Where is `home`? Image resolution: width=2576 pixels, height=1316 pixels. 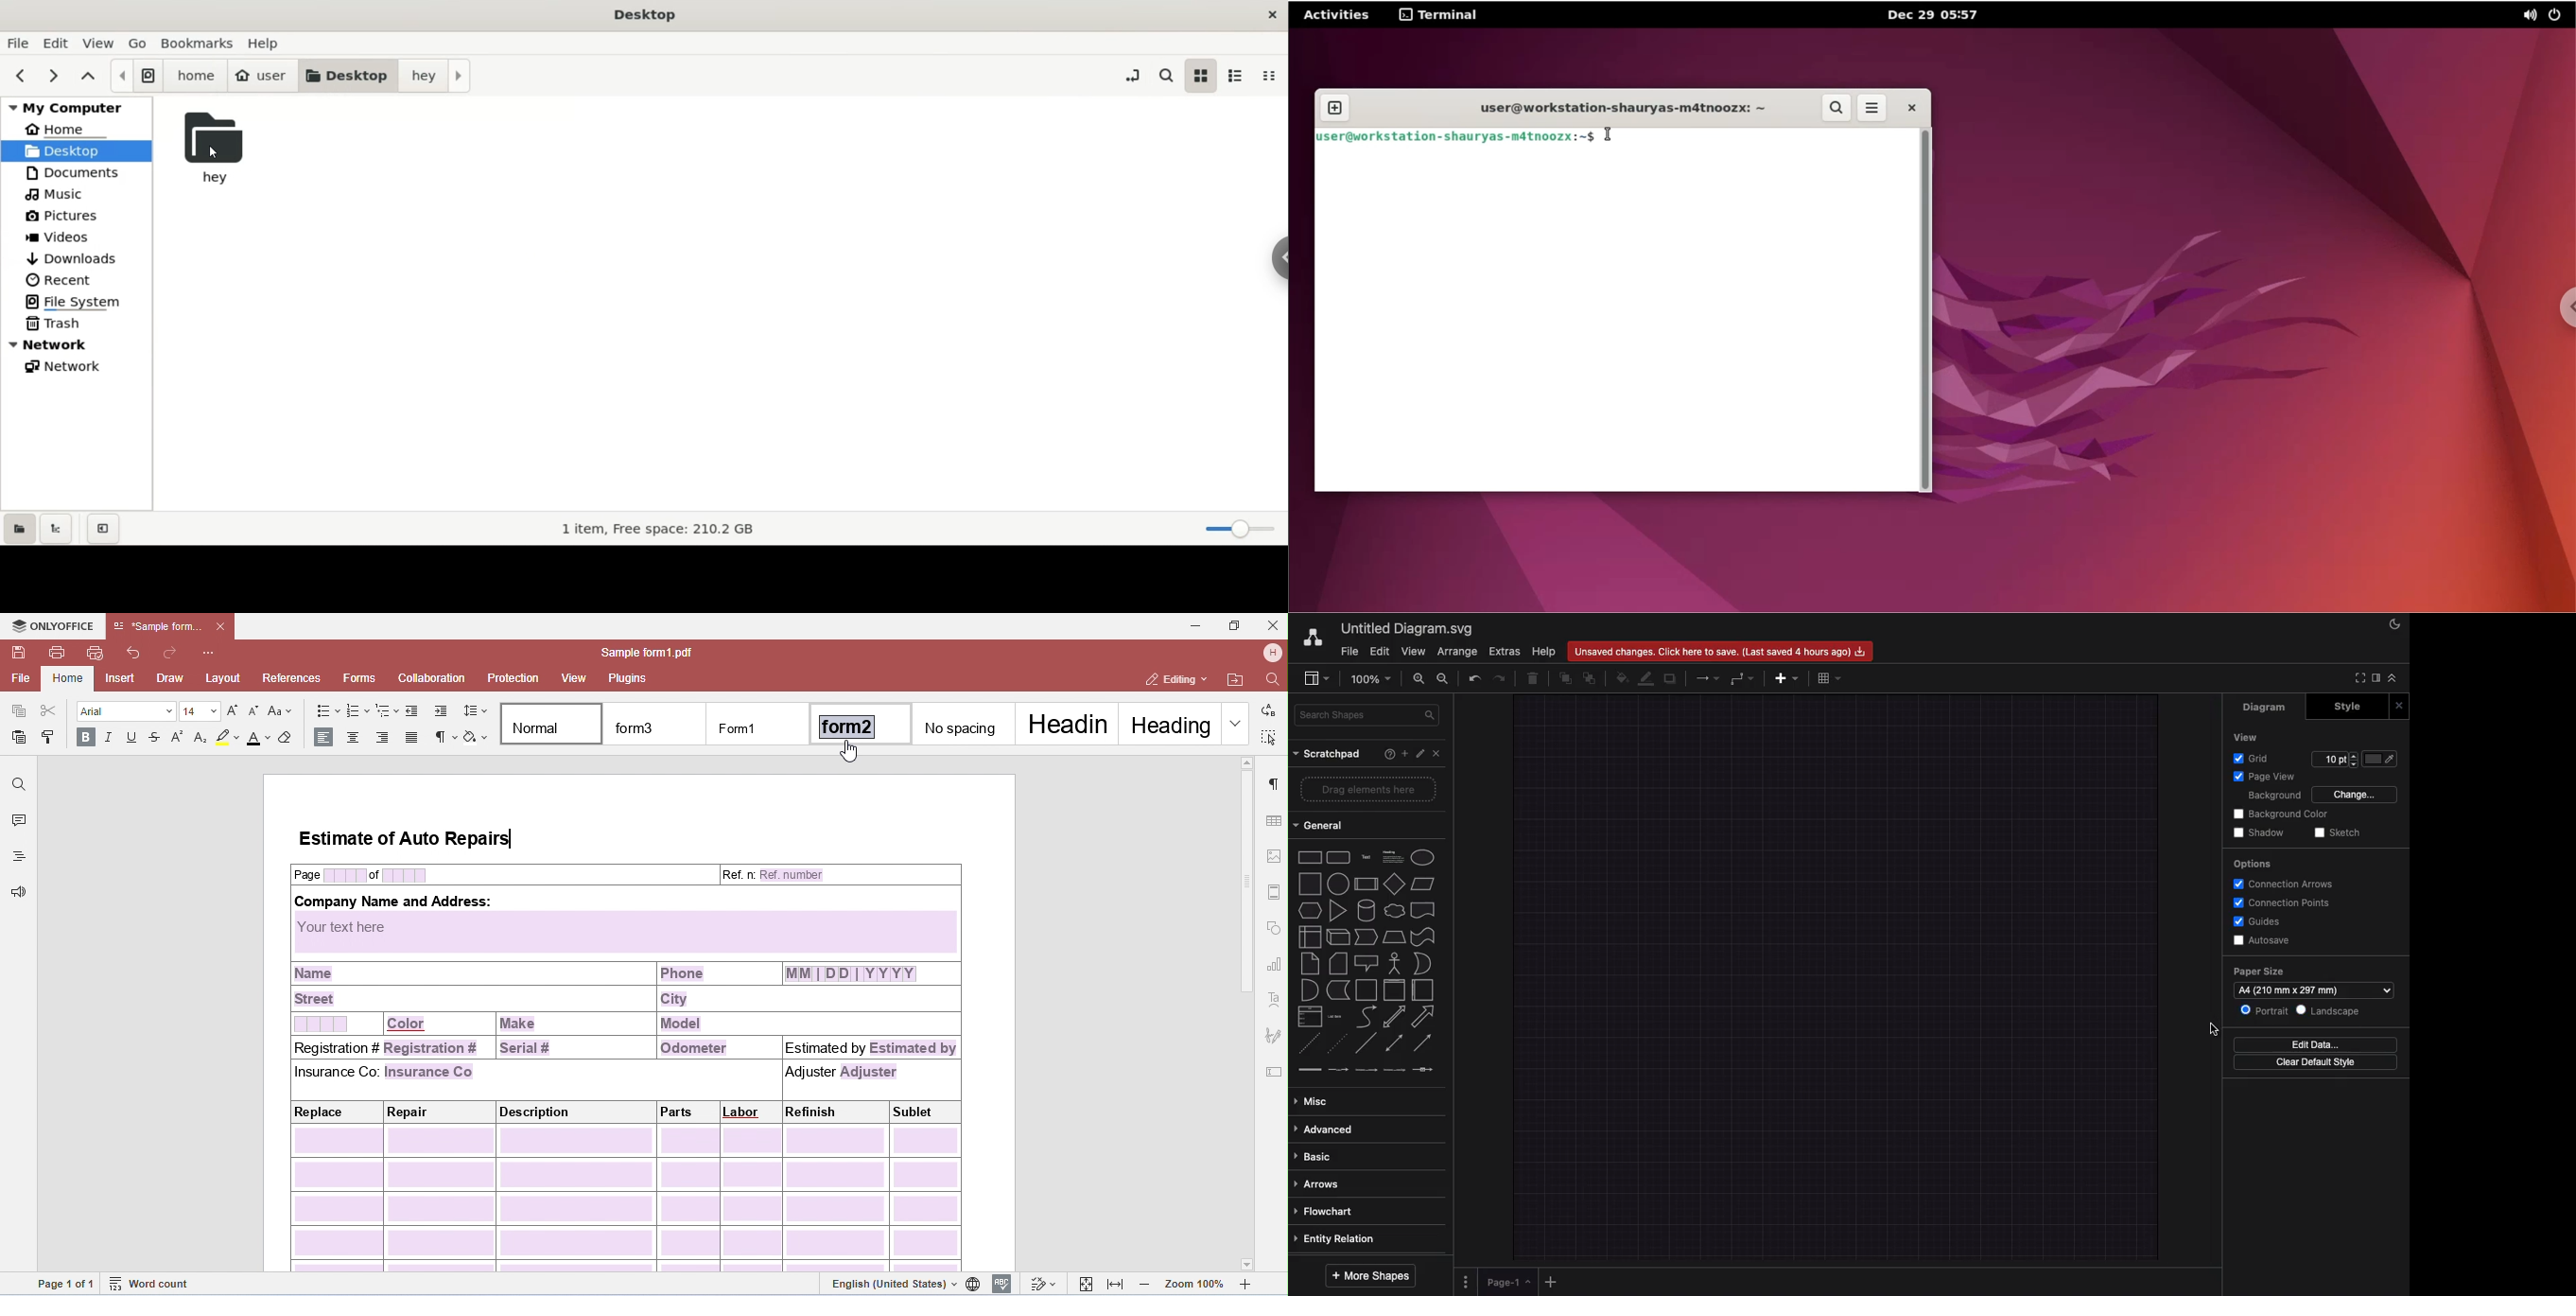
home is located at coordinates (76, 132).